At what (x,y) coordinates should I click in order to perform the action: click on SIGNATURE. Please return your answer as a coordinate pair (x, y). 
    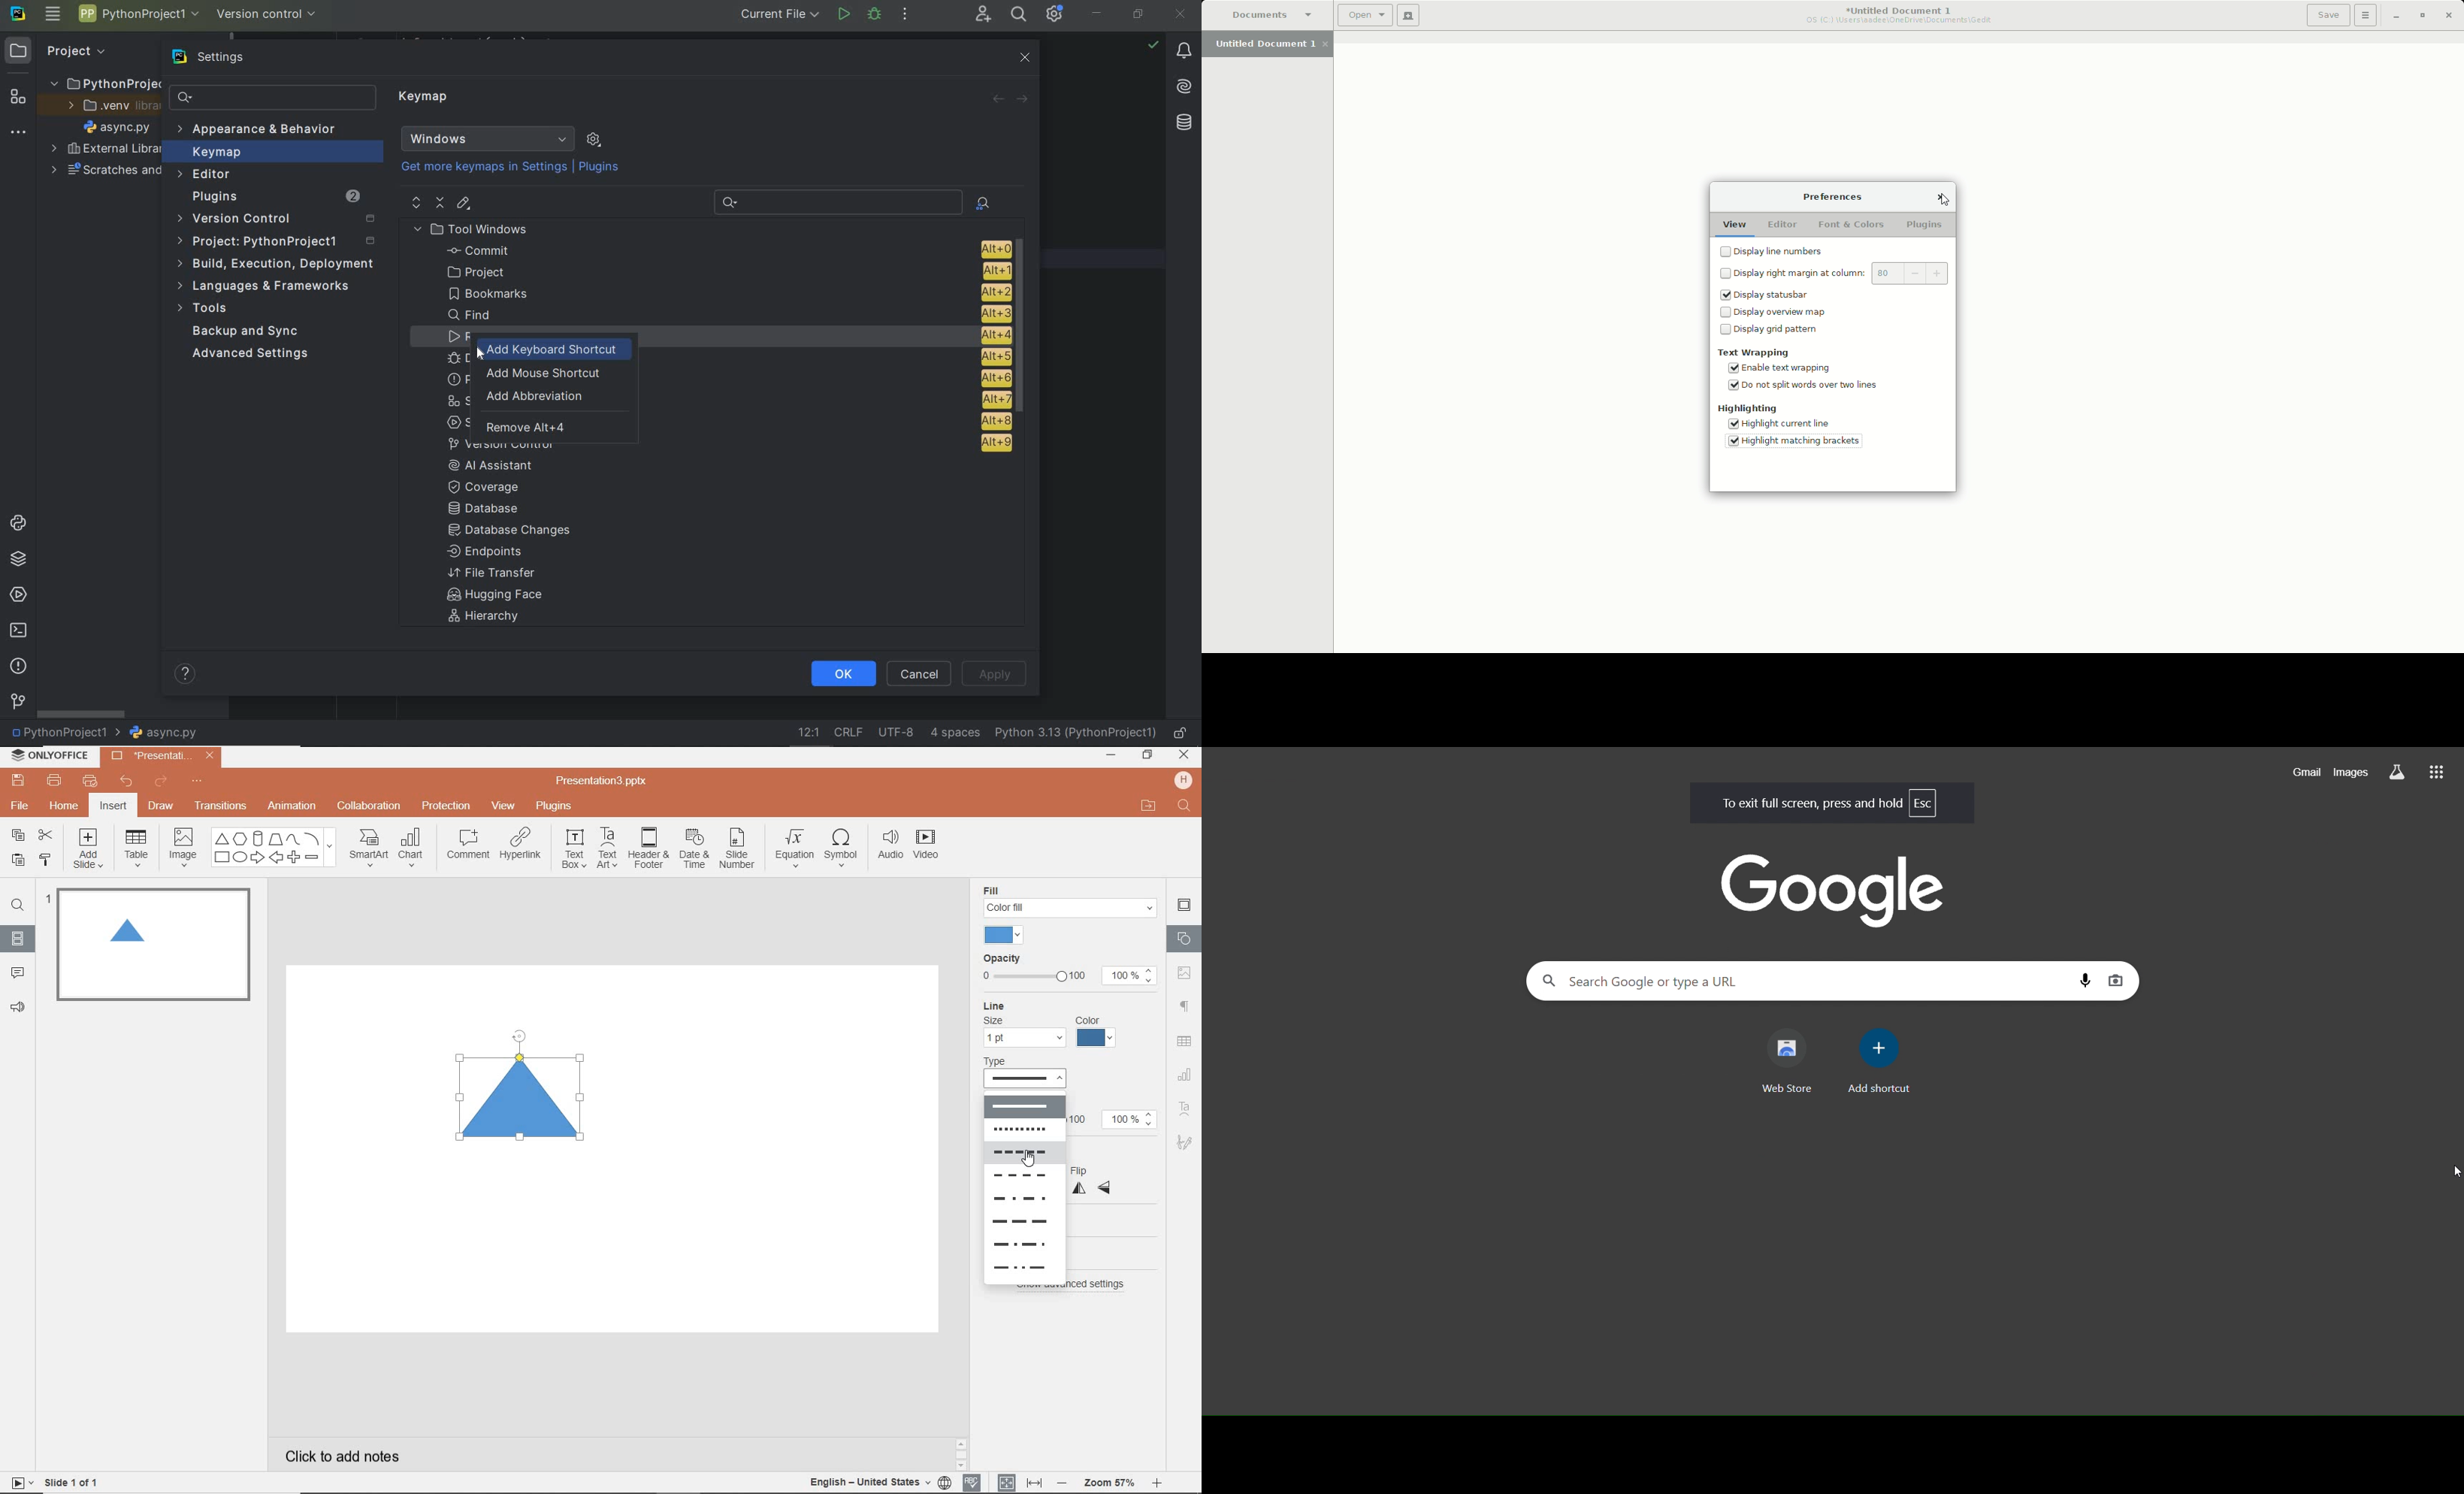
    Looking at the image, I should click on (1187, 1141).